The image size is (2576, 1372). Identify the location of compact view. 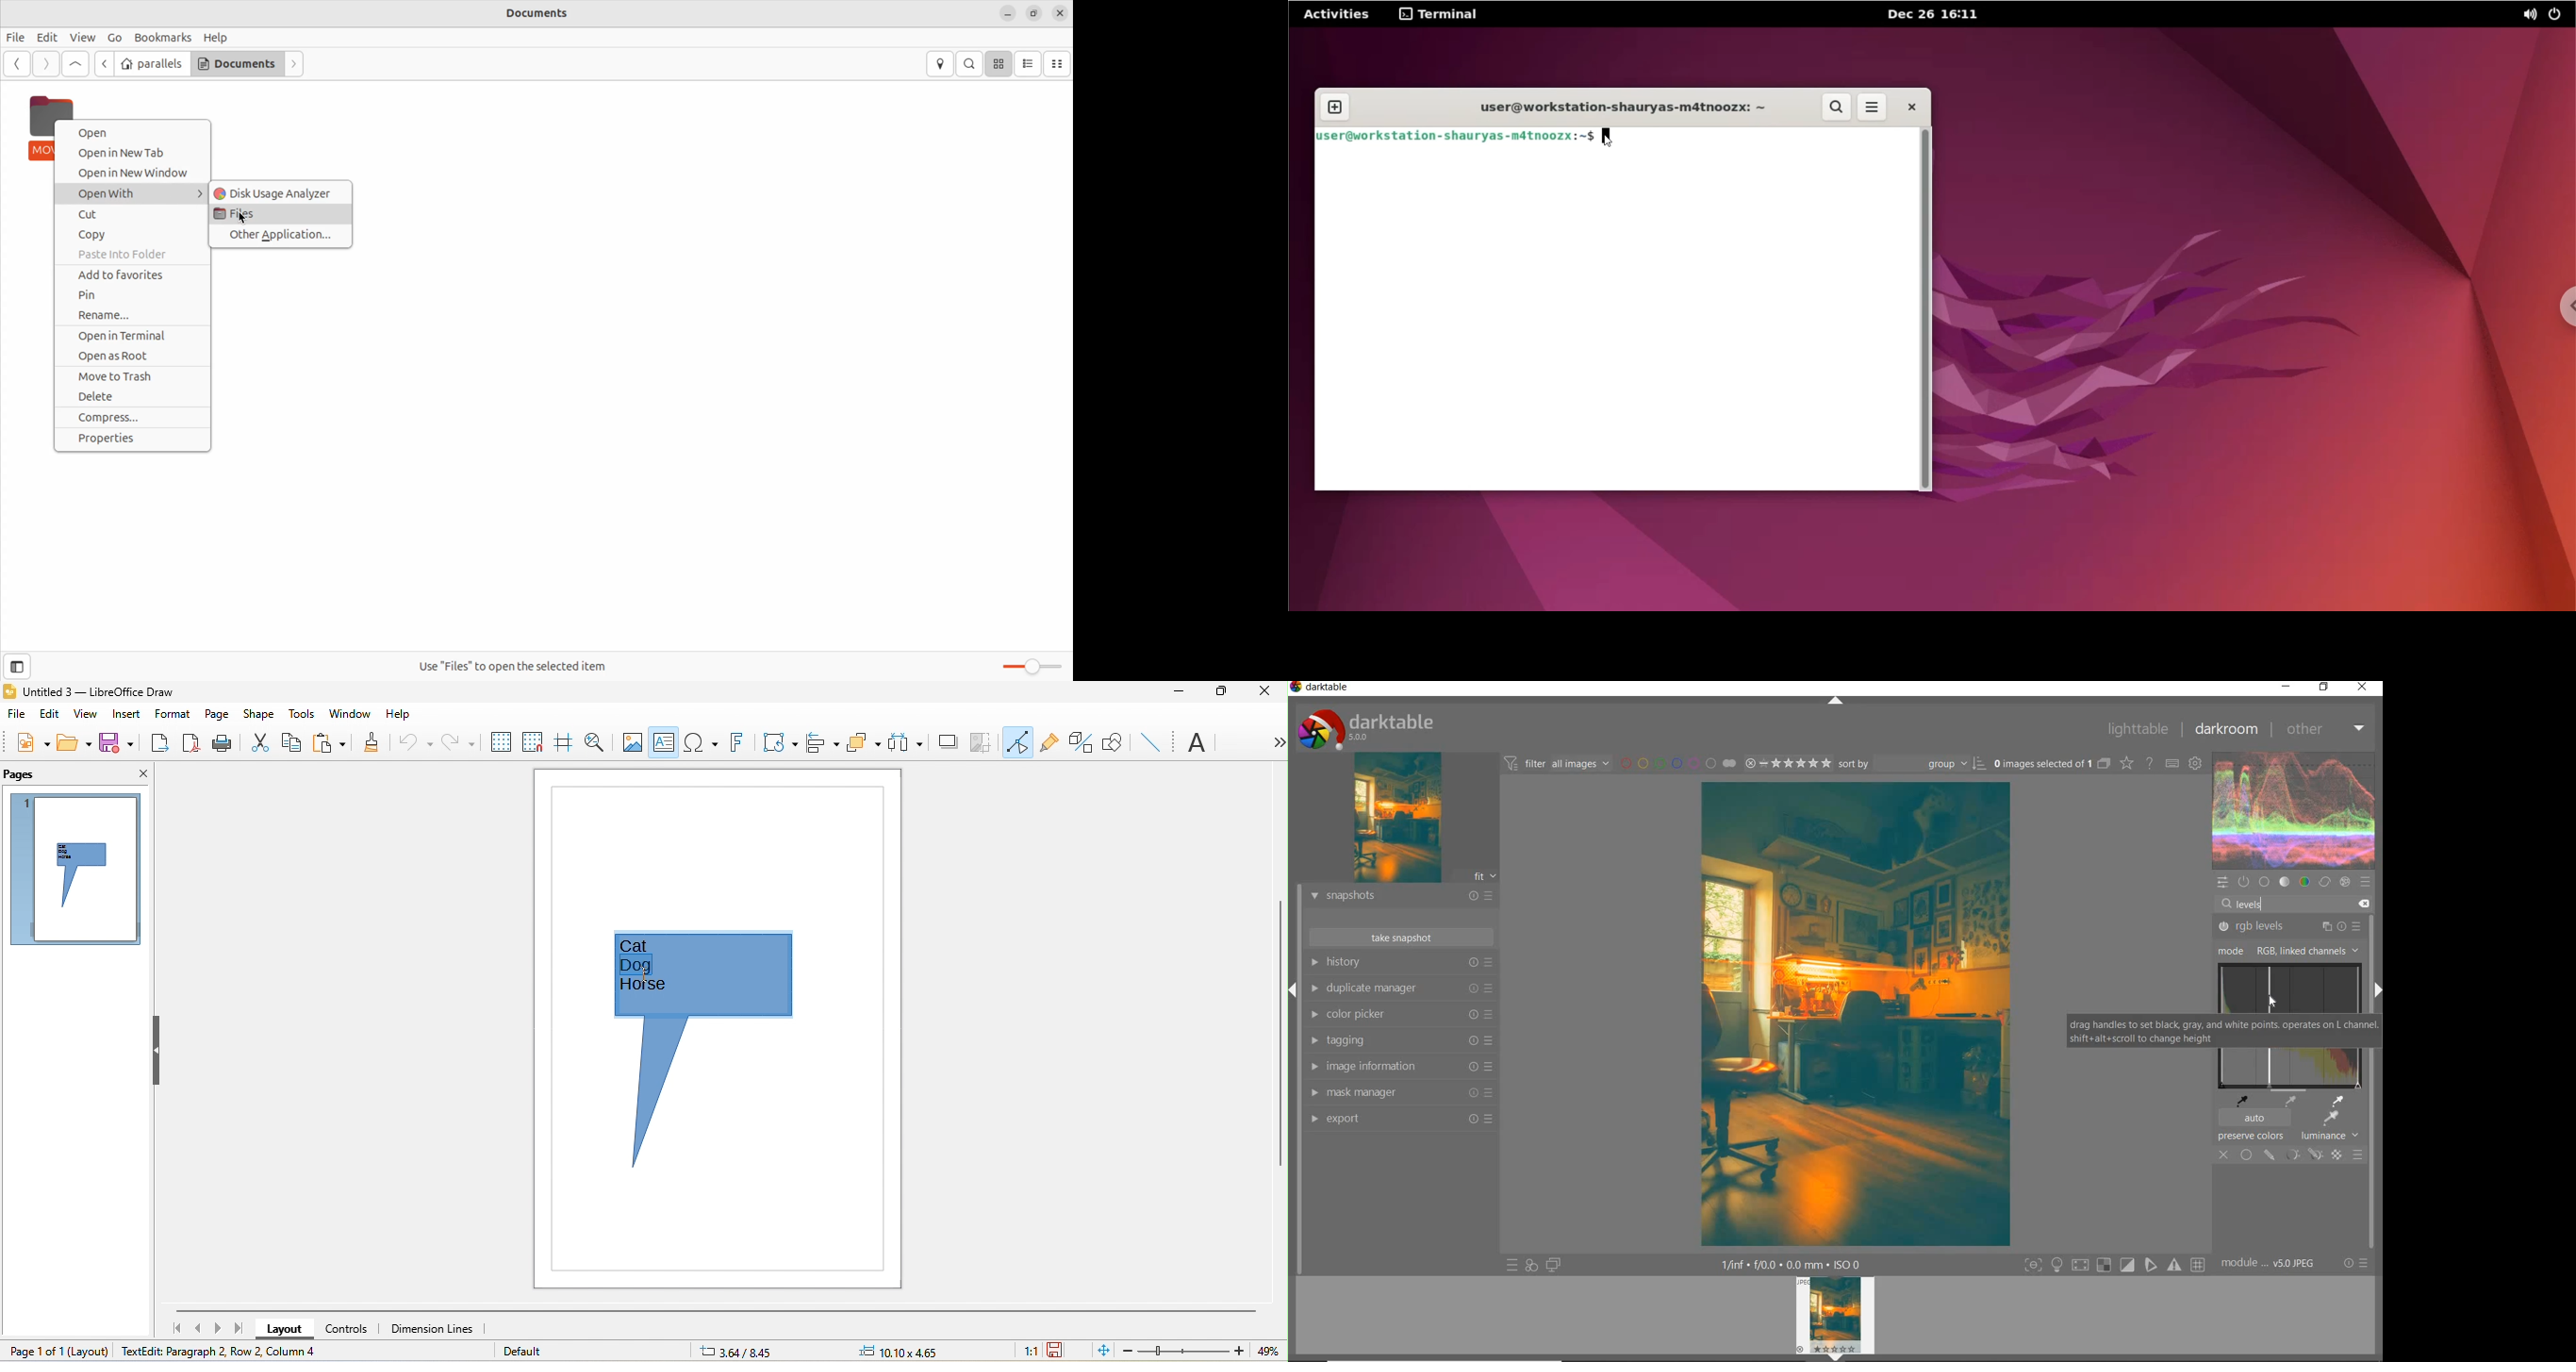
(1059, 63).